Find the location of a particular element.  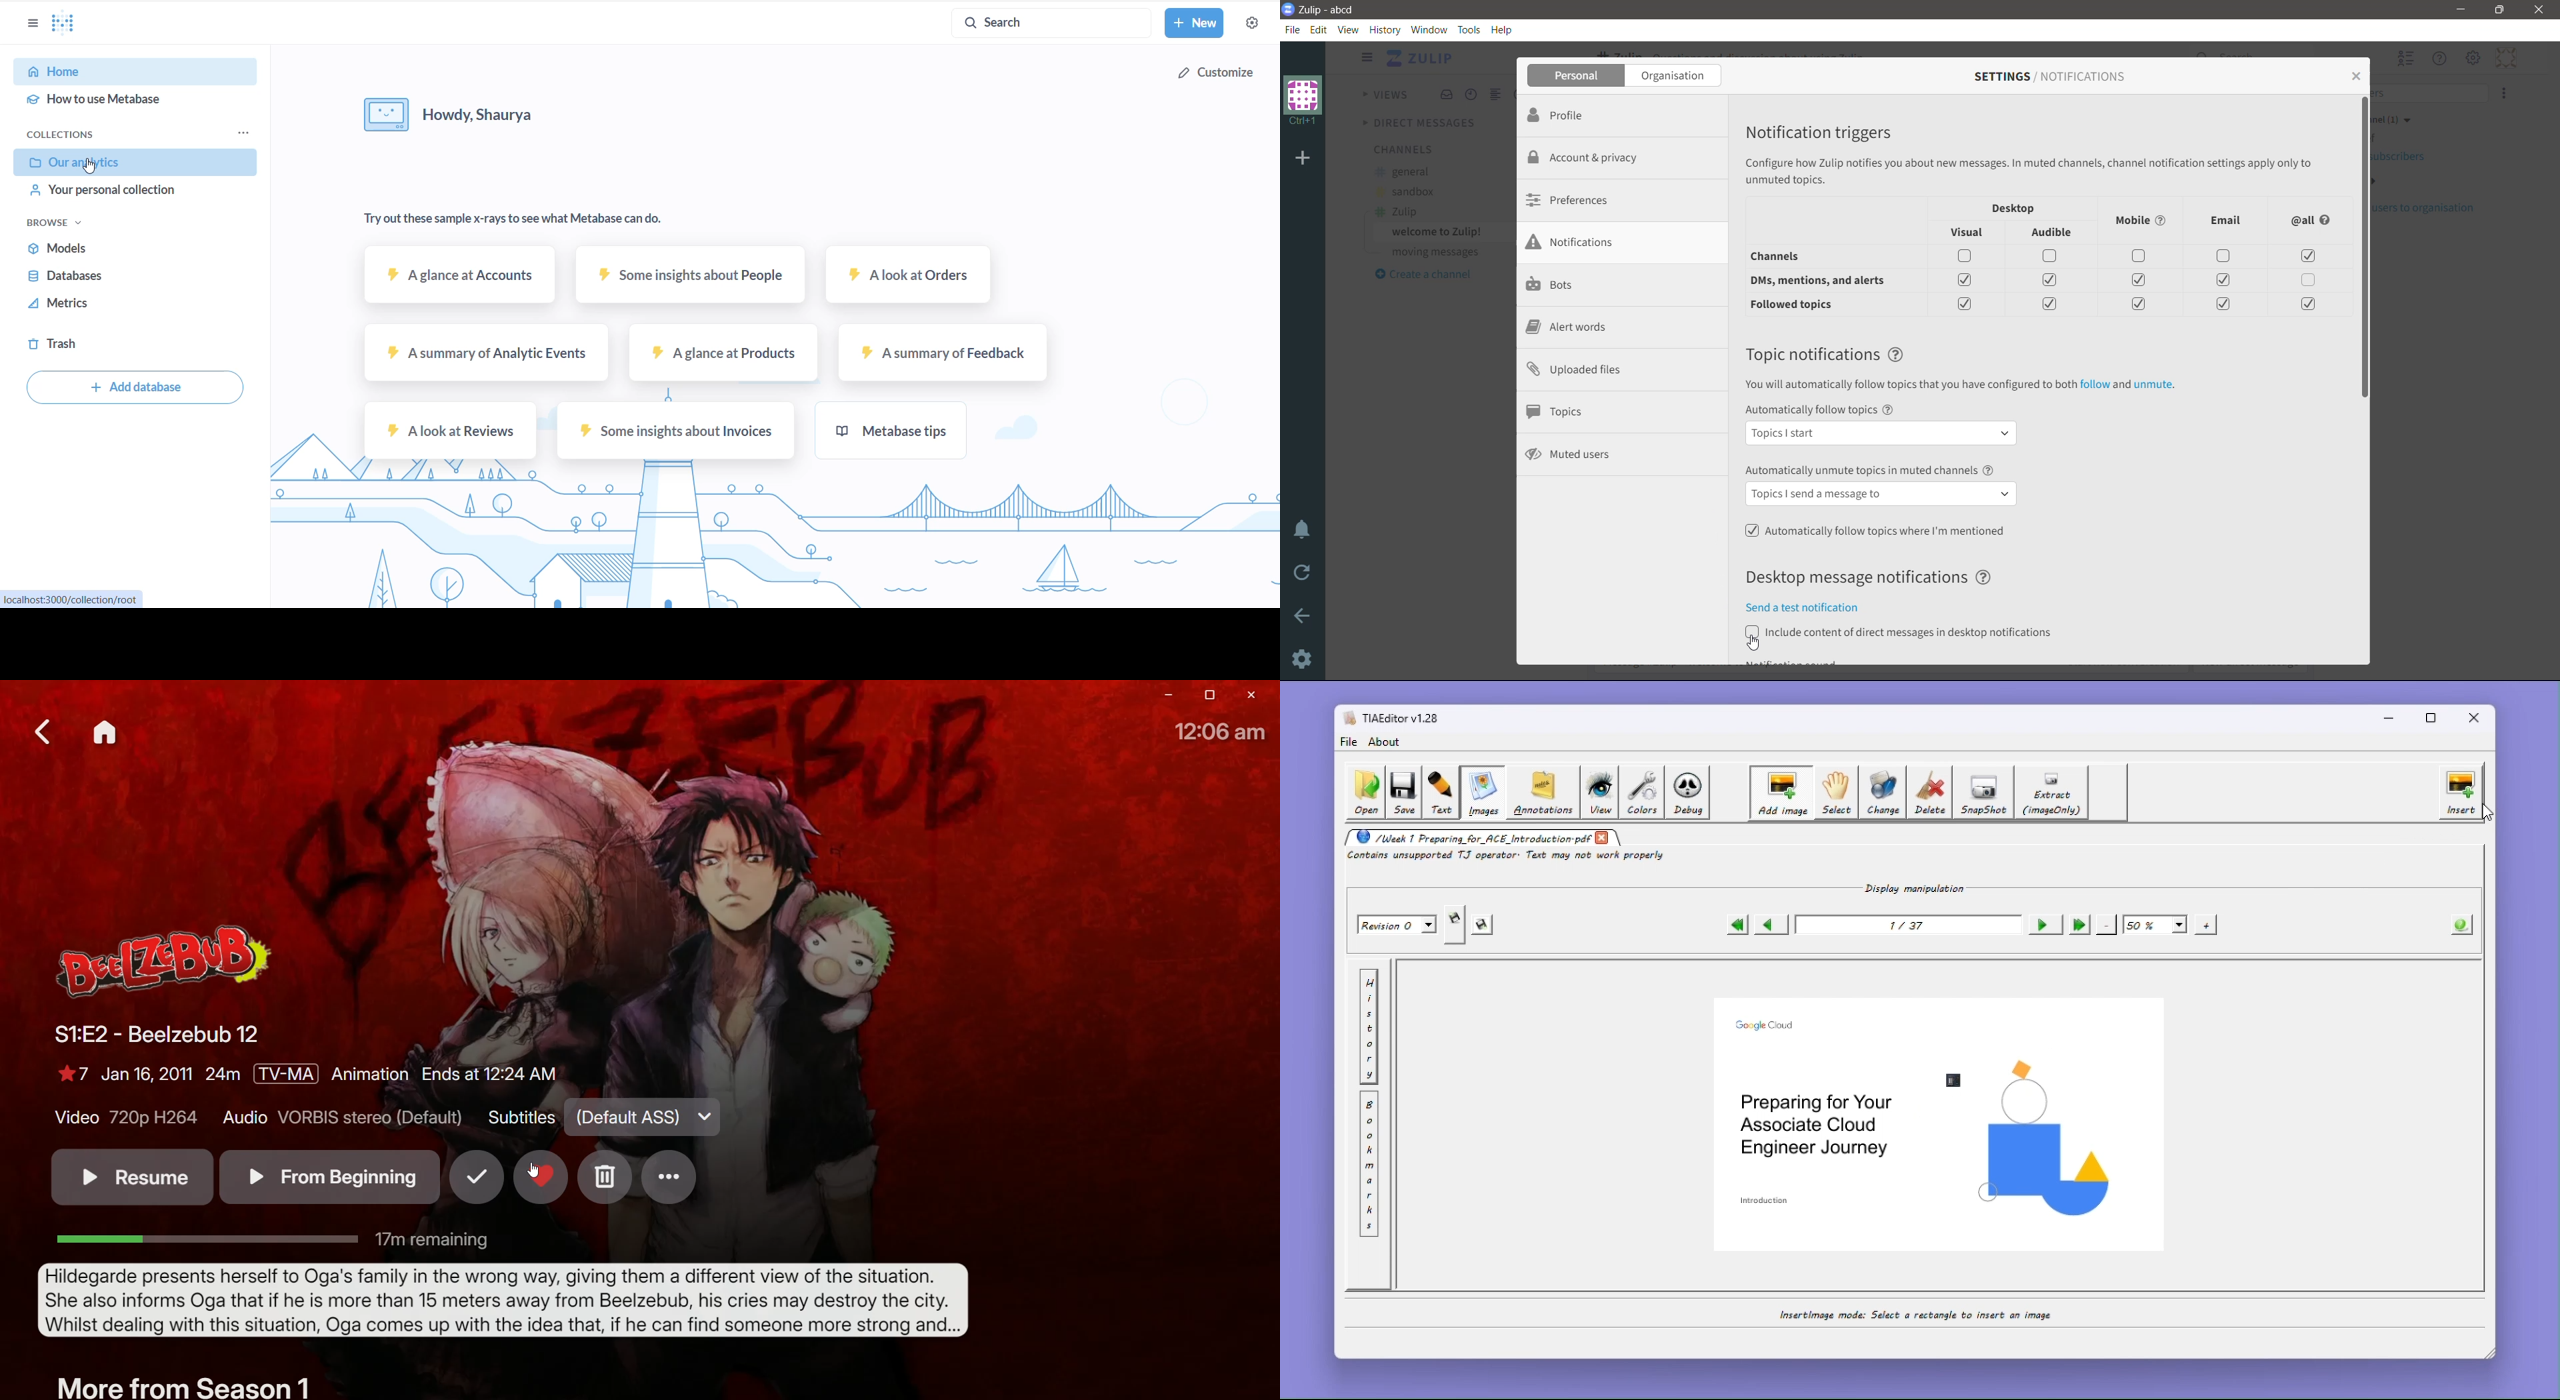

check box is located at coordinates (2051, 257).